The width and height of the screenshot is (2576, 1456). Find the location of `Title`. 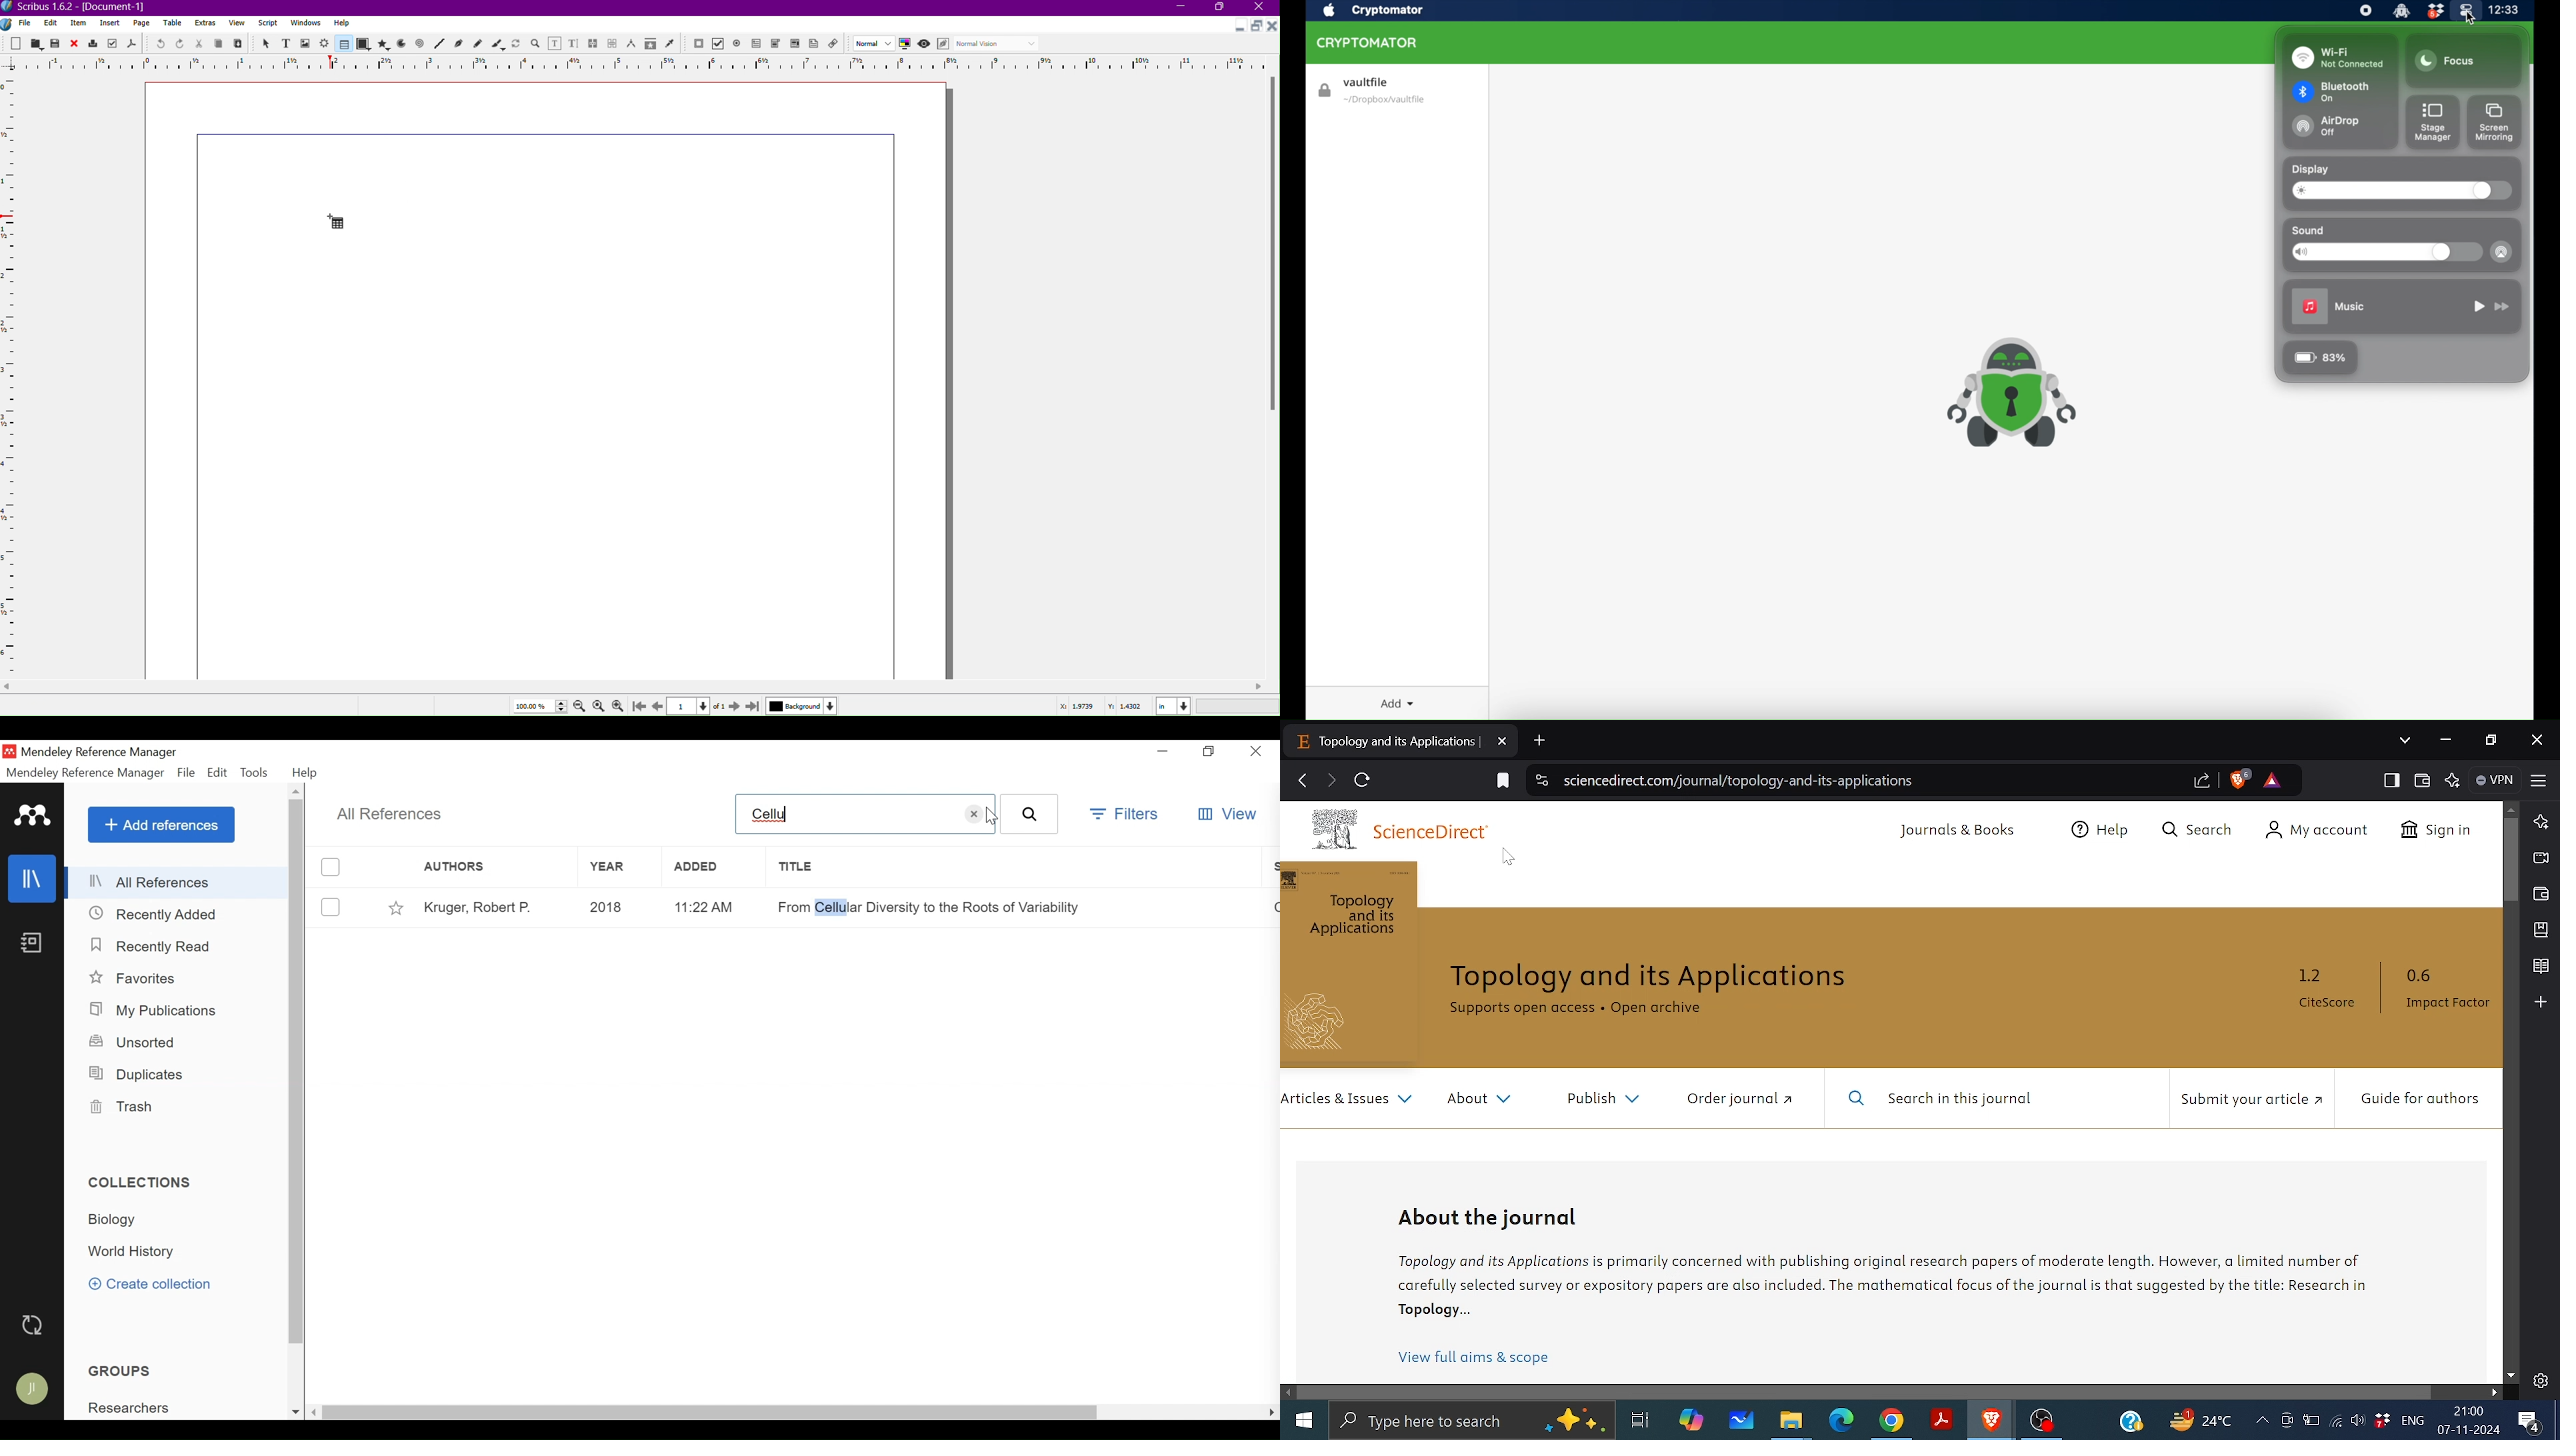

Title is located at coordinates (1013, 867).